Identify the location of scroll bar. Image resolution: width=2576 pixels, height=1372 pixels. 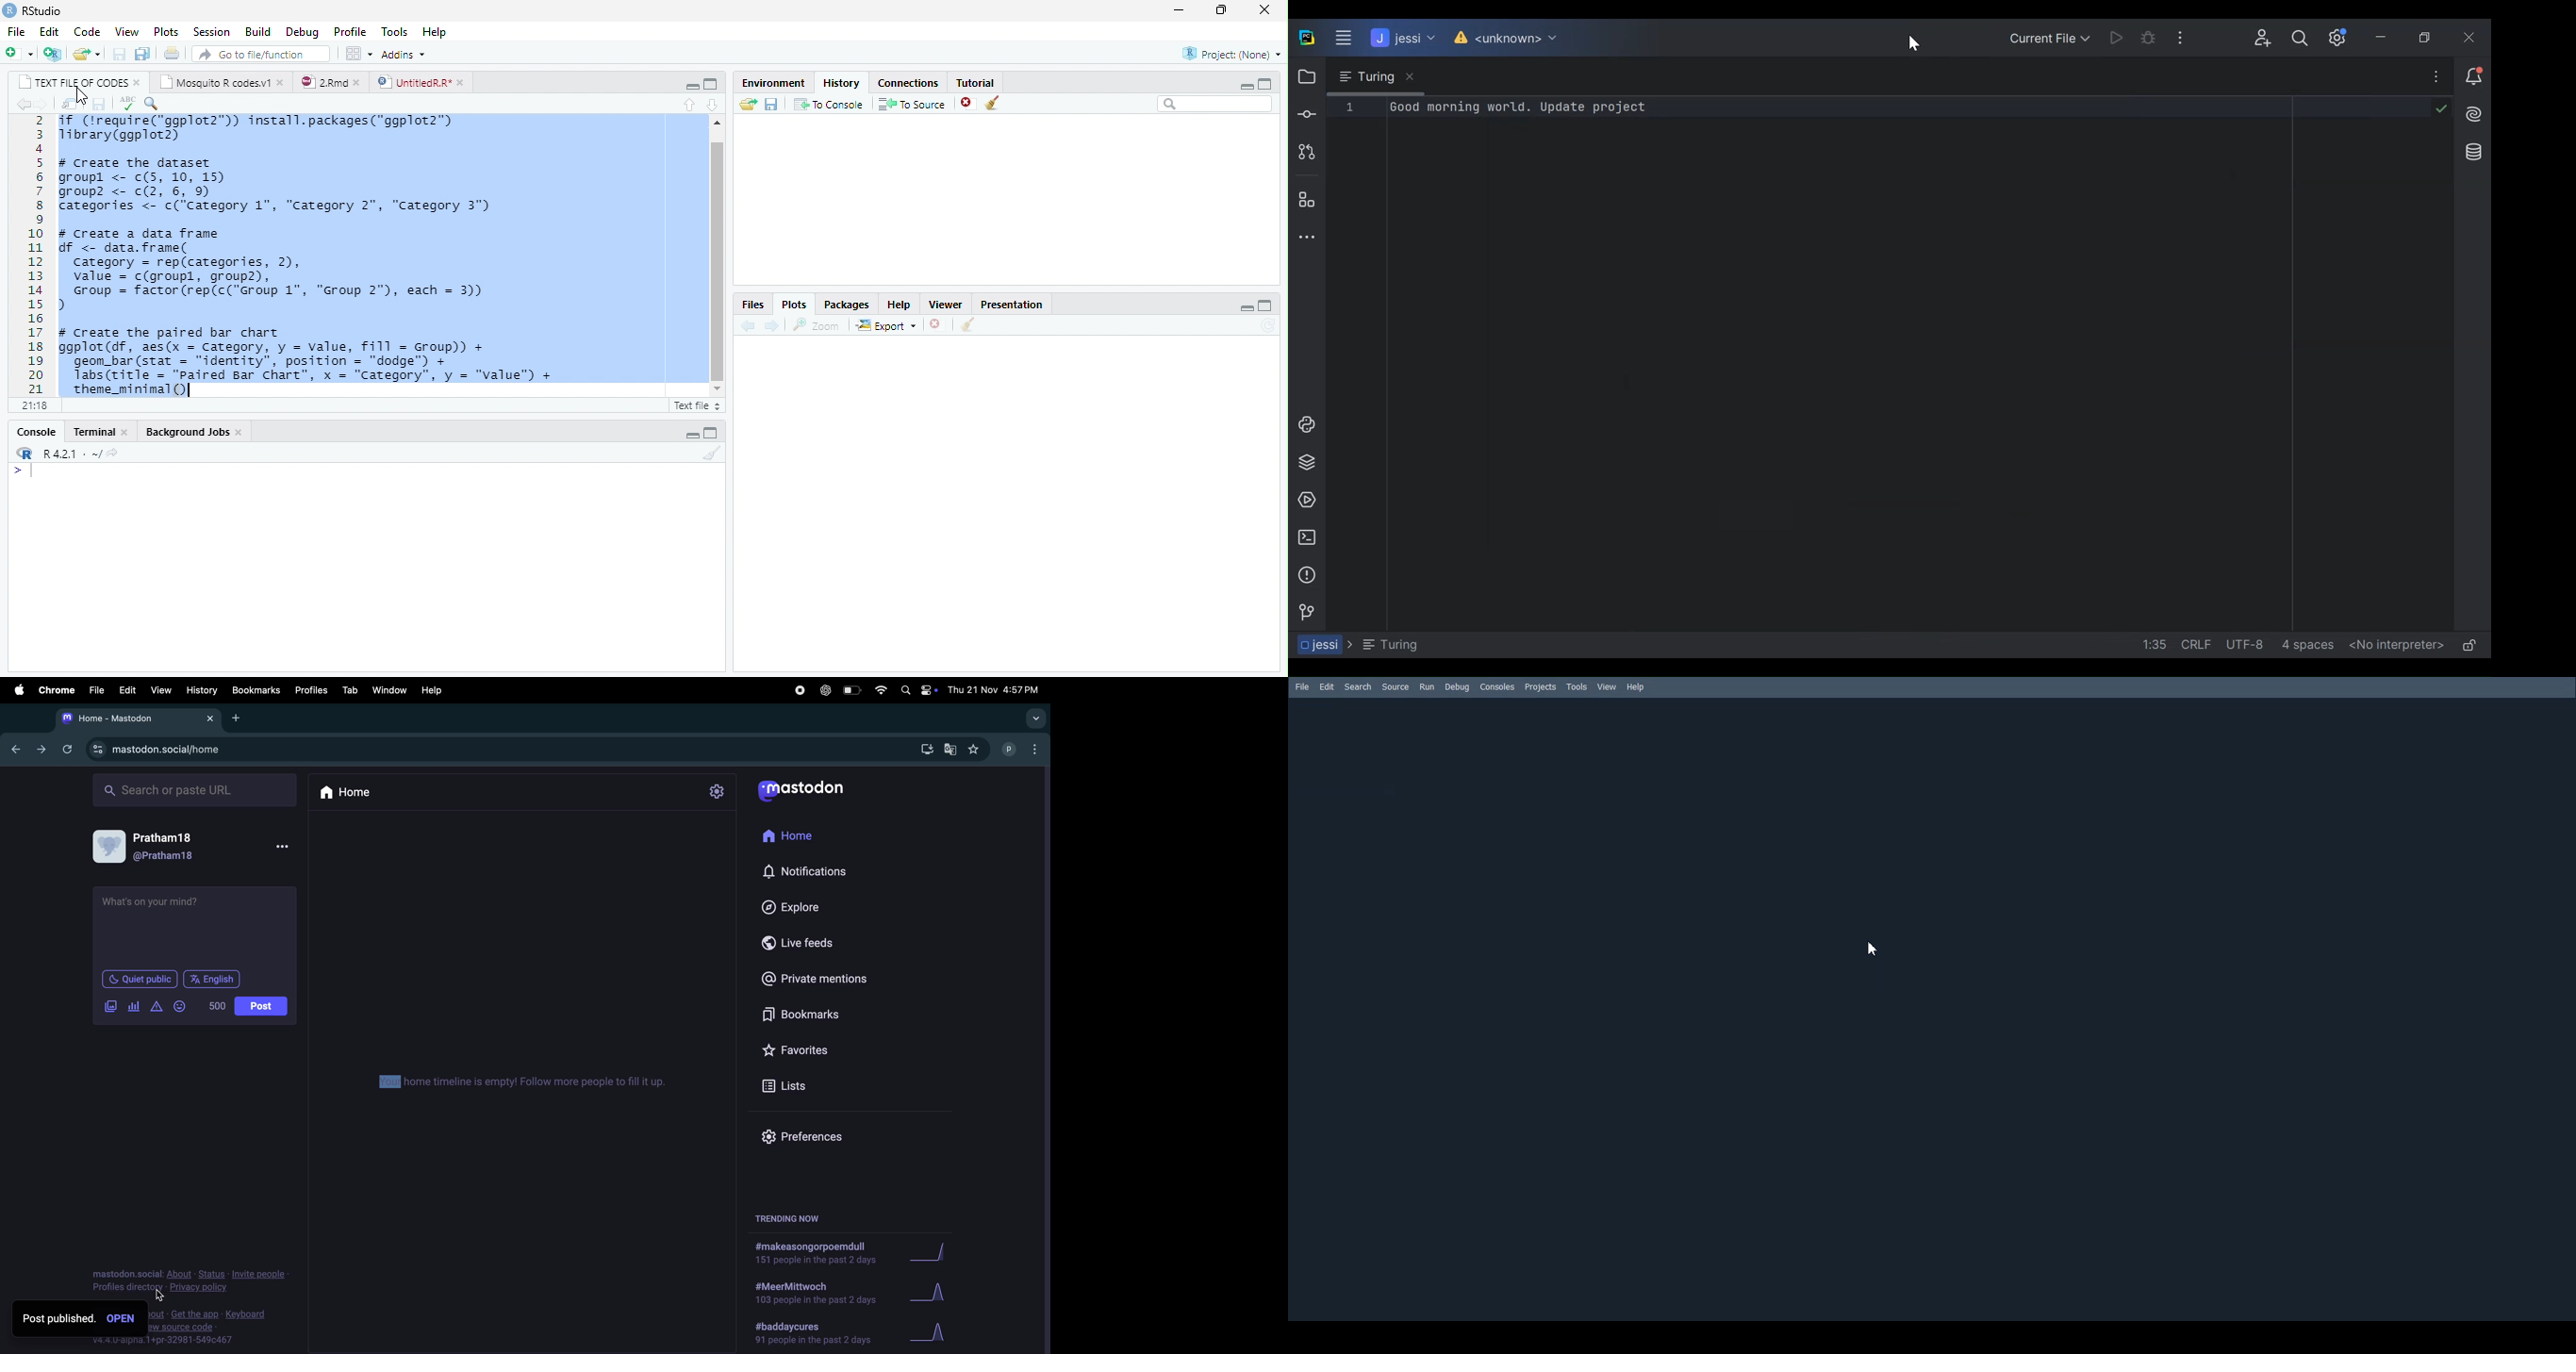
(718, 261).